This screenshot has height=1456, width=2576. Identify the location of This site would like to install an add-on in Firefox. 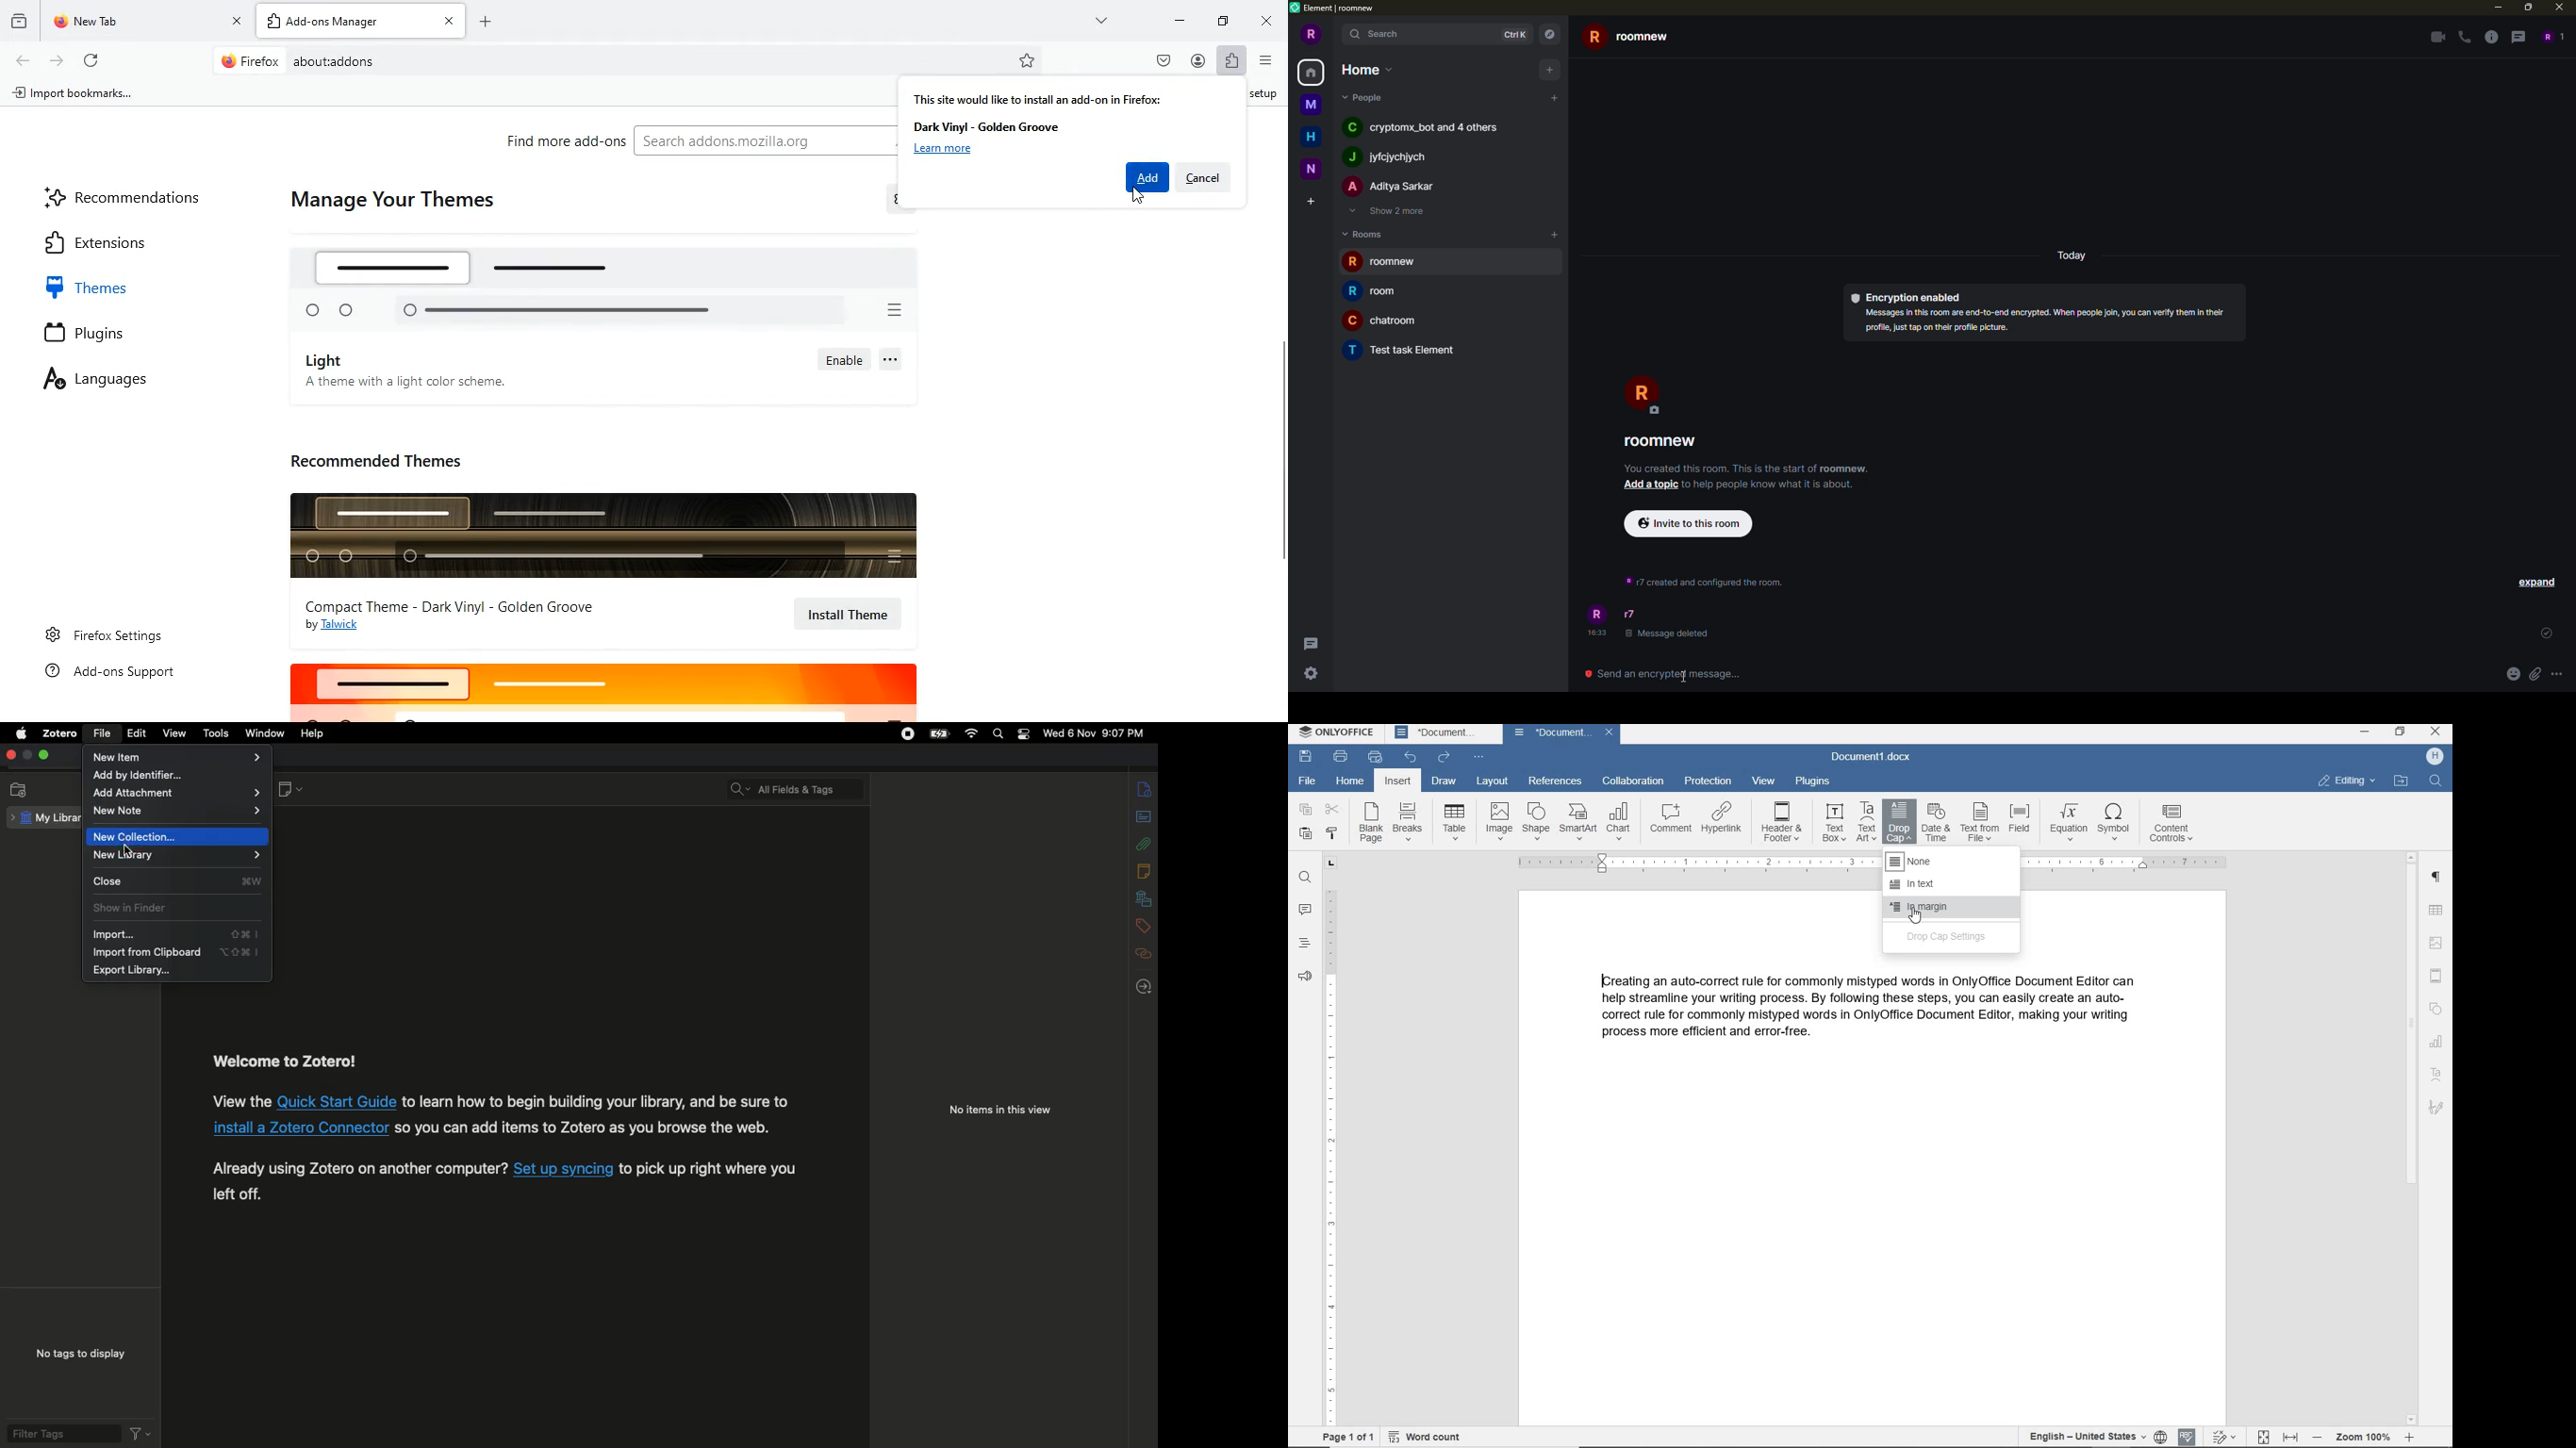
(1037, 98).